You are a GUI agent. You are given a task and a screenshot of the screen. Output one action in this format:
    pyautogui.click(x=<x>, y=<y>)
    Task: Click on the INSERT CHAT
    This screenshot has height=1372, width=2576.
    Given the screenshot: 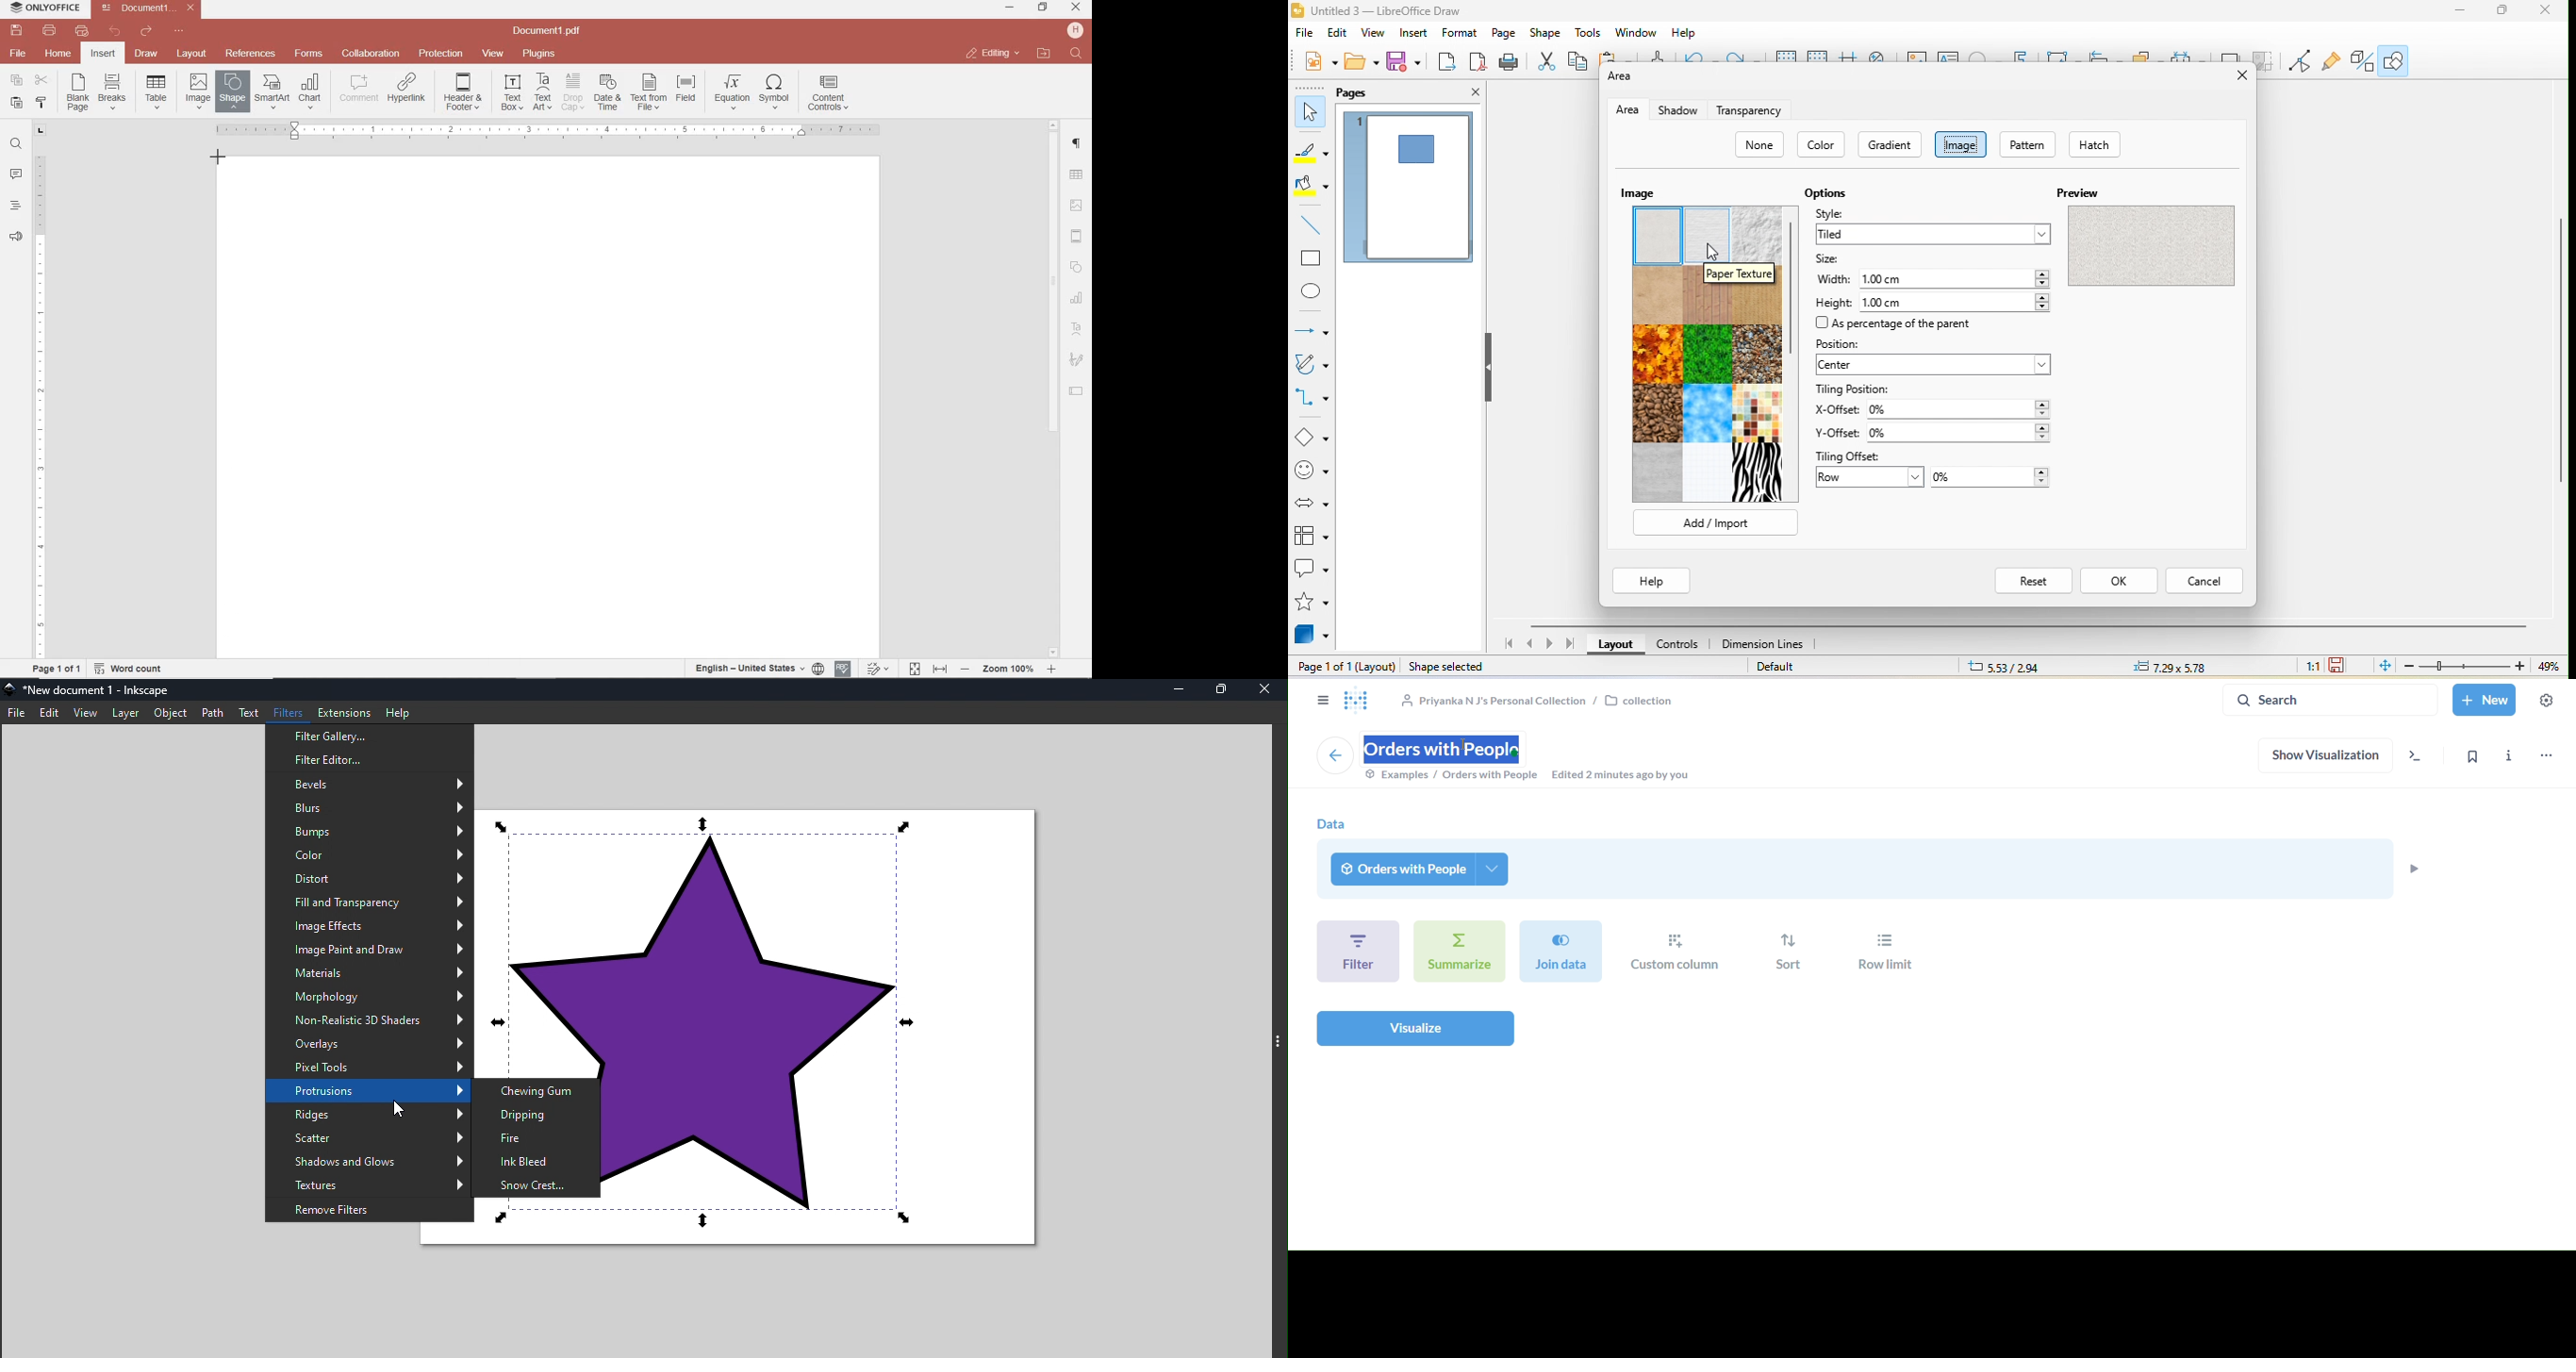 What is the action you would take?
    pyautogui.click(x=310, y=92)
    